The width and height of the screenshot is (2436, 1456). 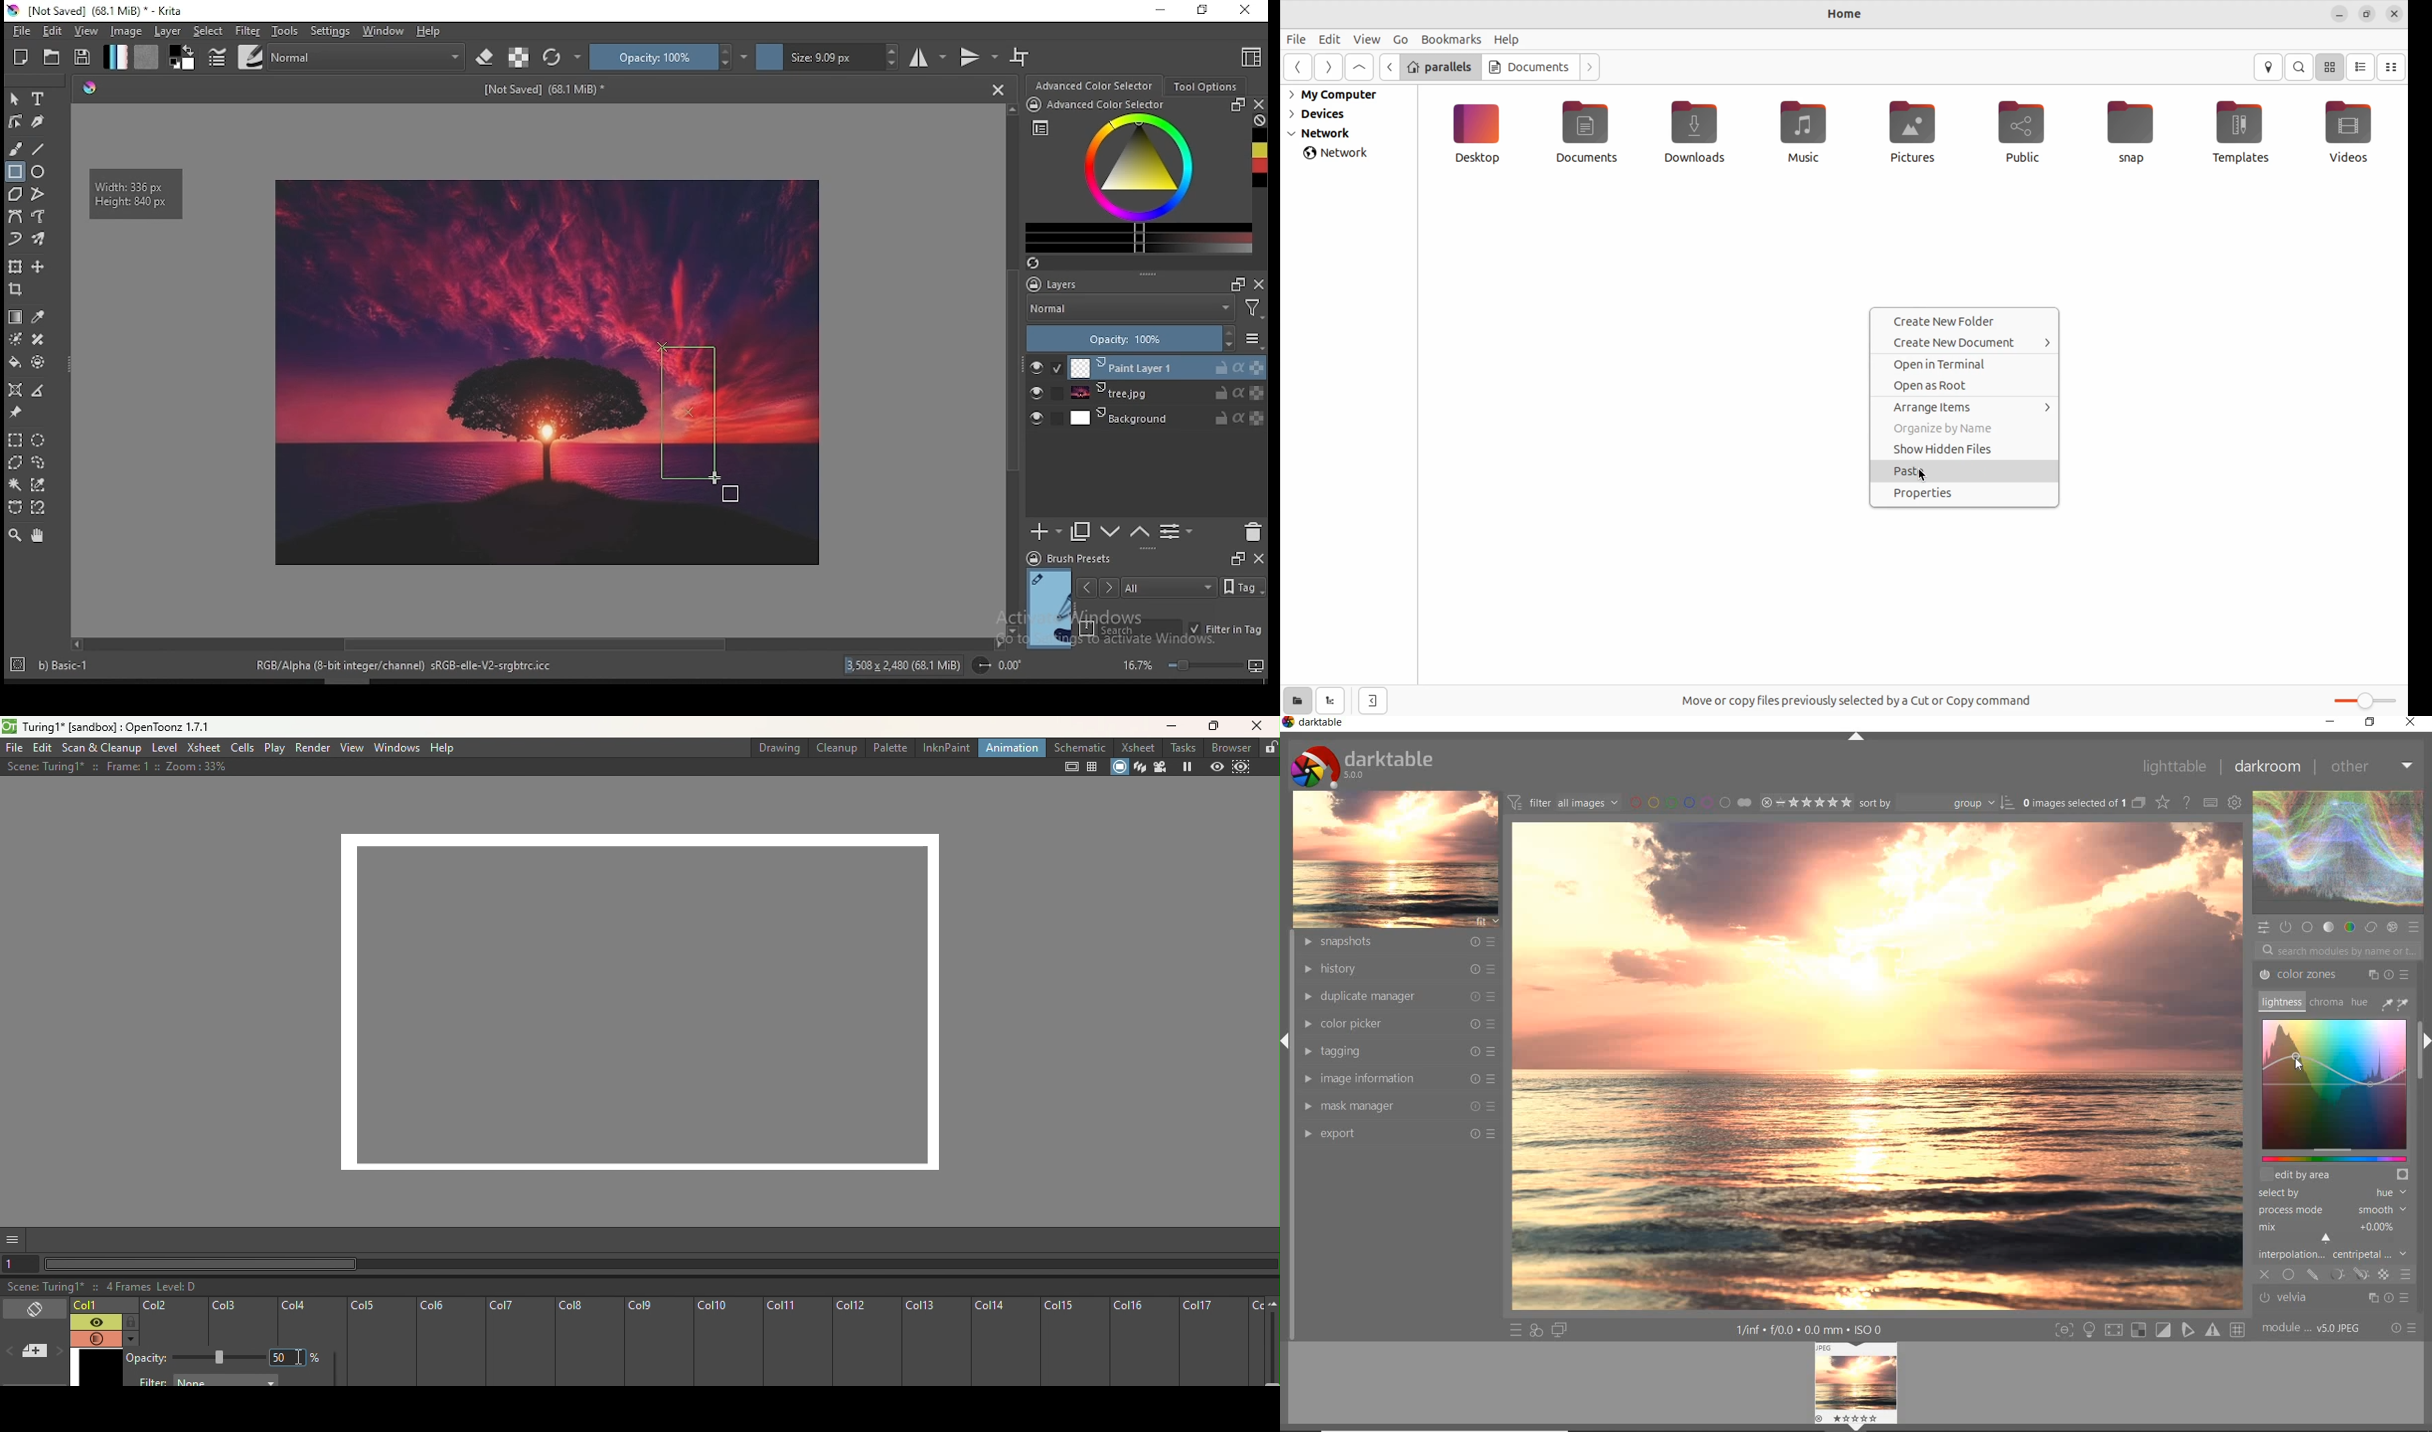 What do you see at coordinates (210, 31) in the screenshot?
I see `select` at bounding box center [210, 31].